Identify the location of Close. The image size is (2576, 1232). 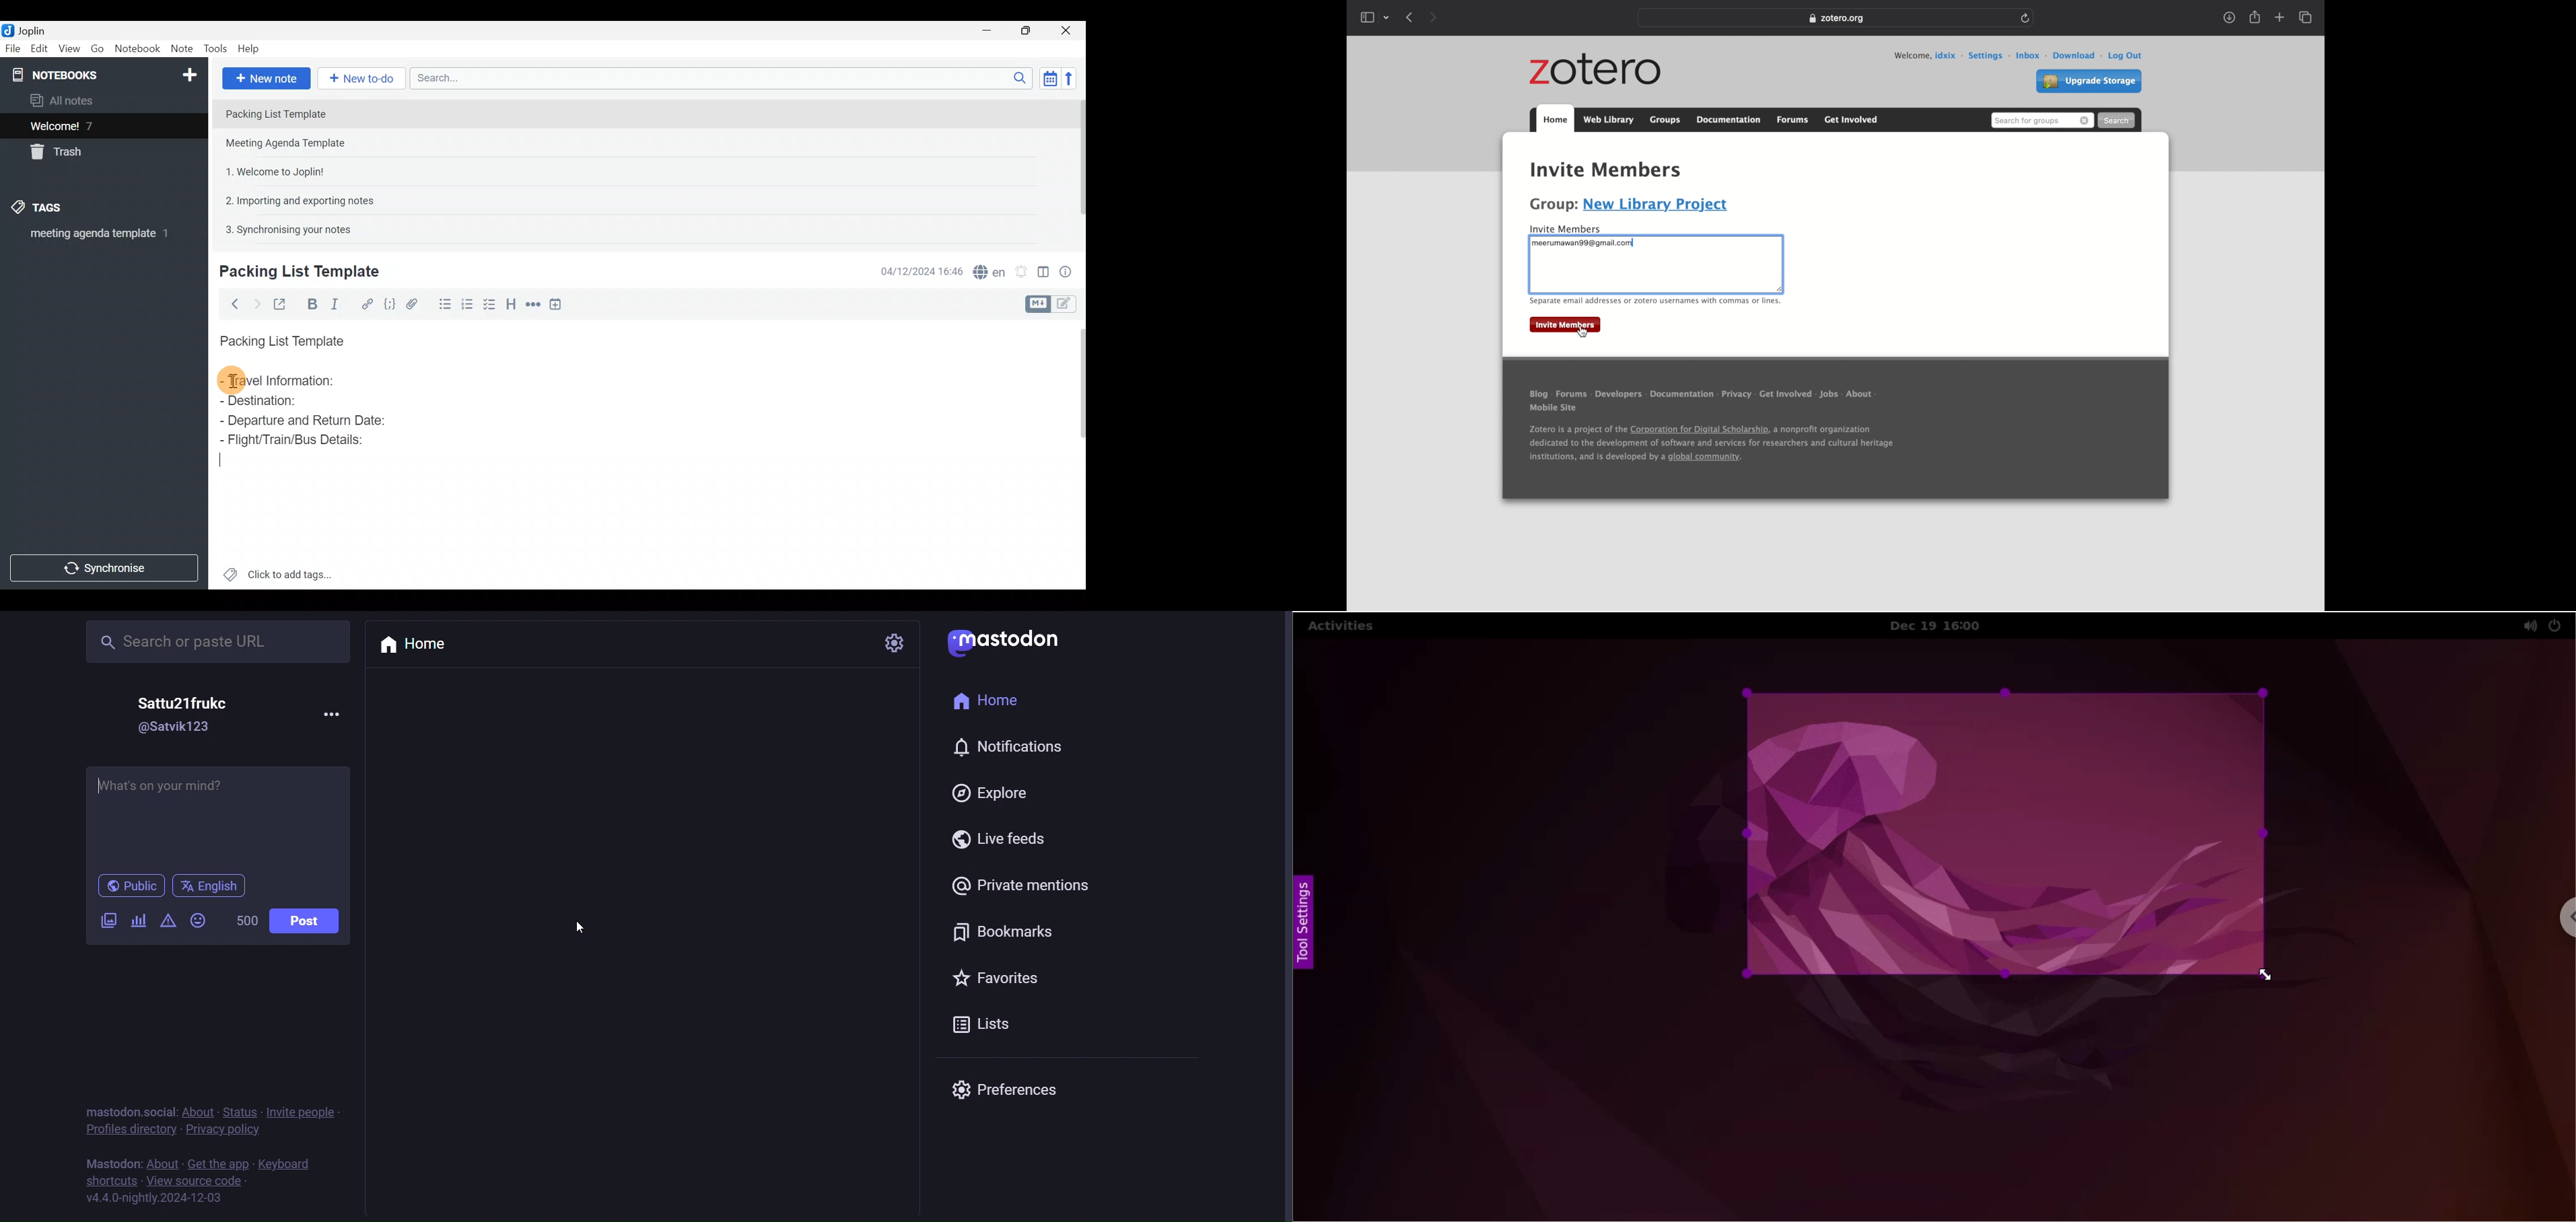
(1070, 30).